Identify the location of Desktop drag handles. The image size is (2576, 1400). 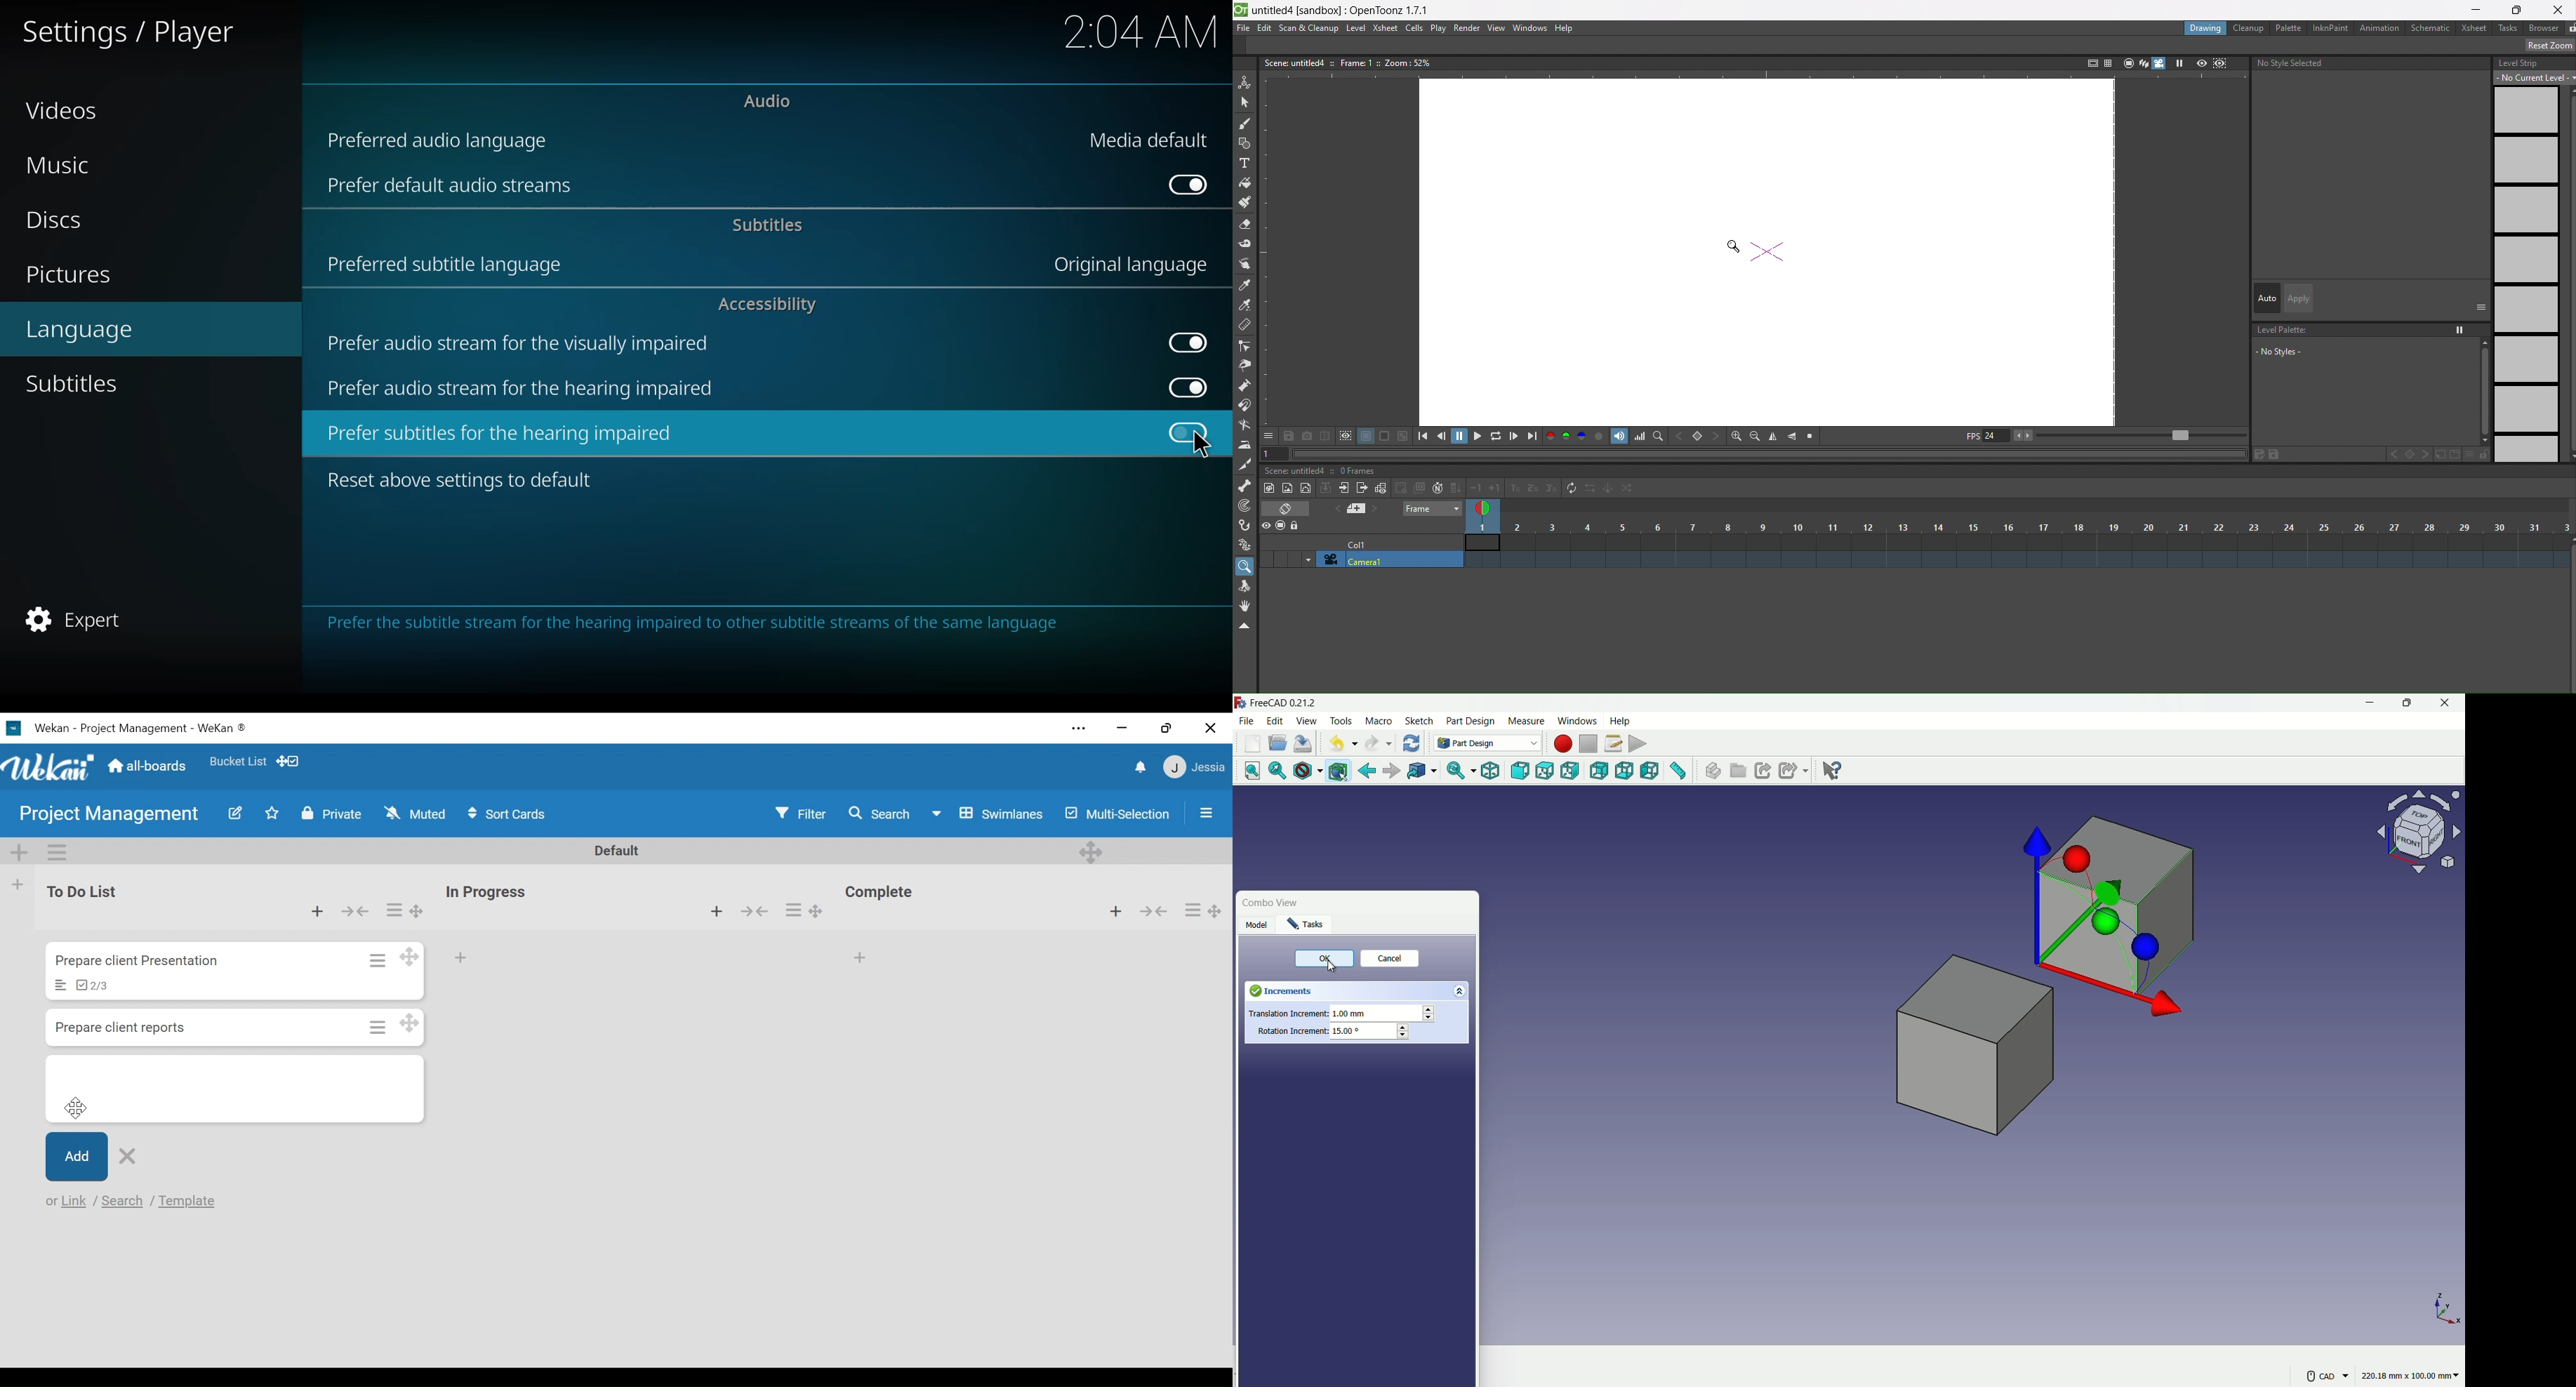
(1093, 851).